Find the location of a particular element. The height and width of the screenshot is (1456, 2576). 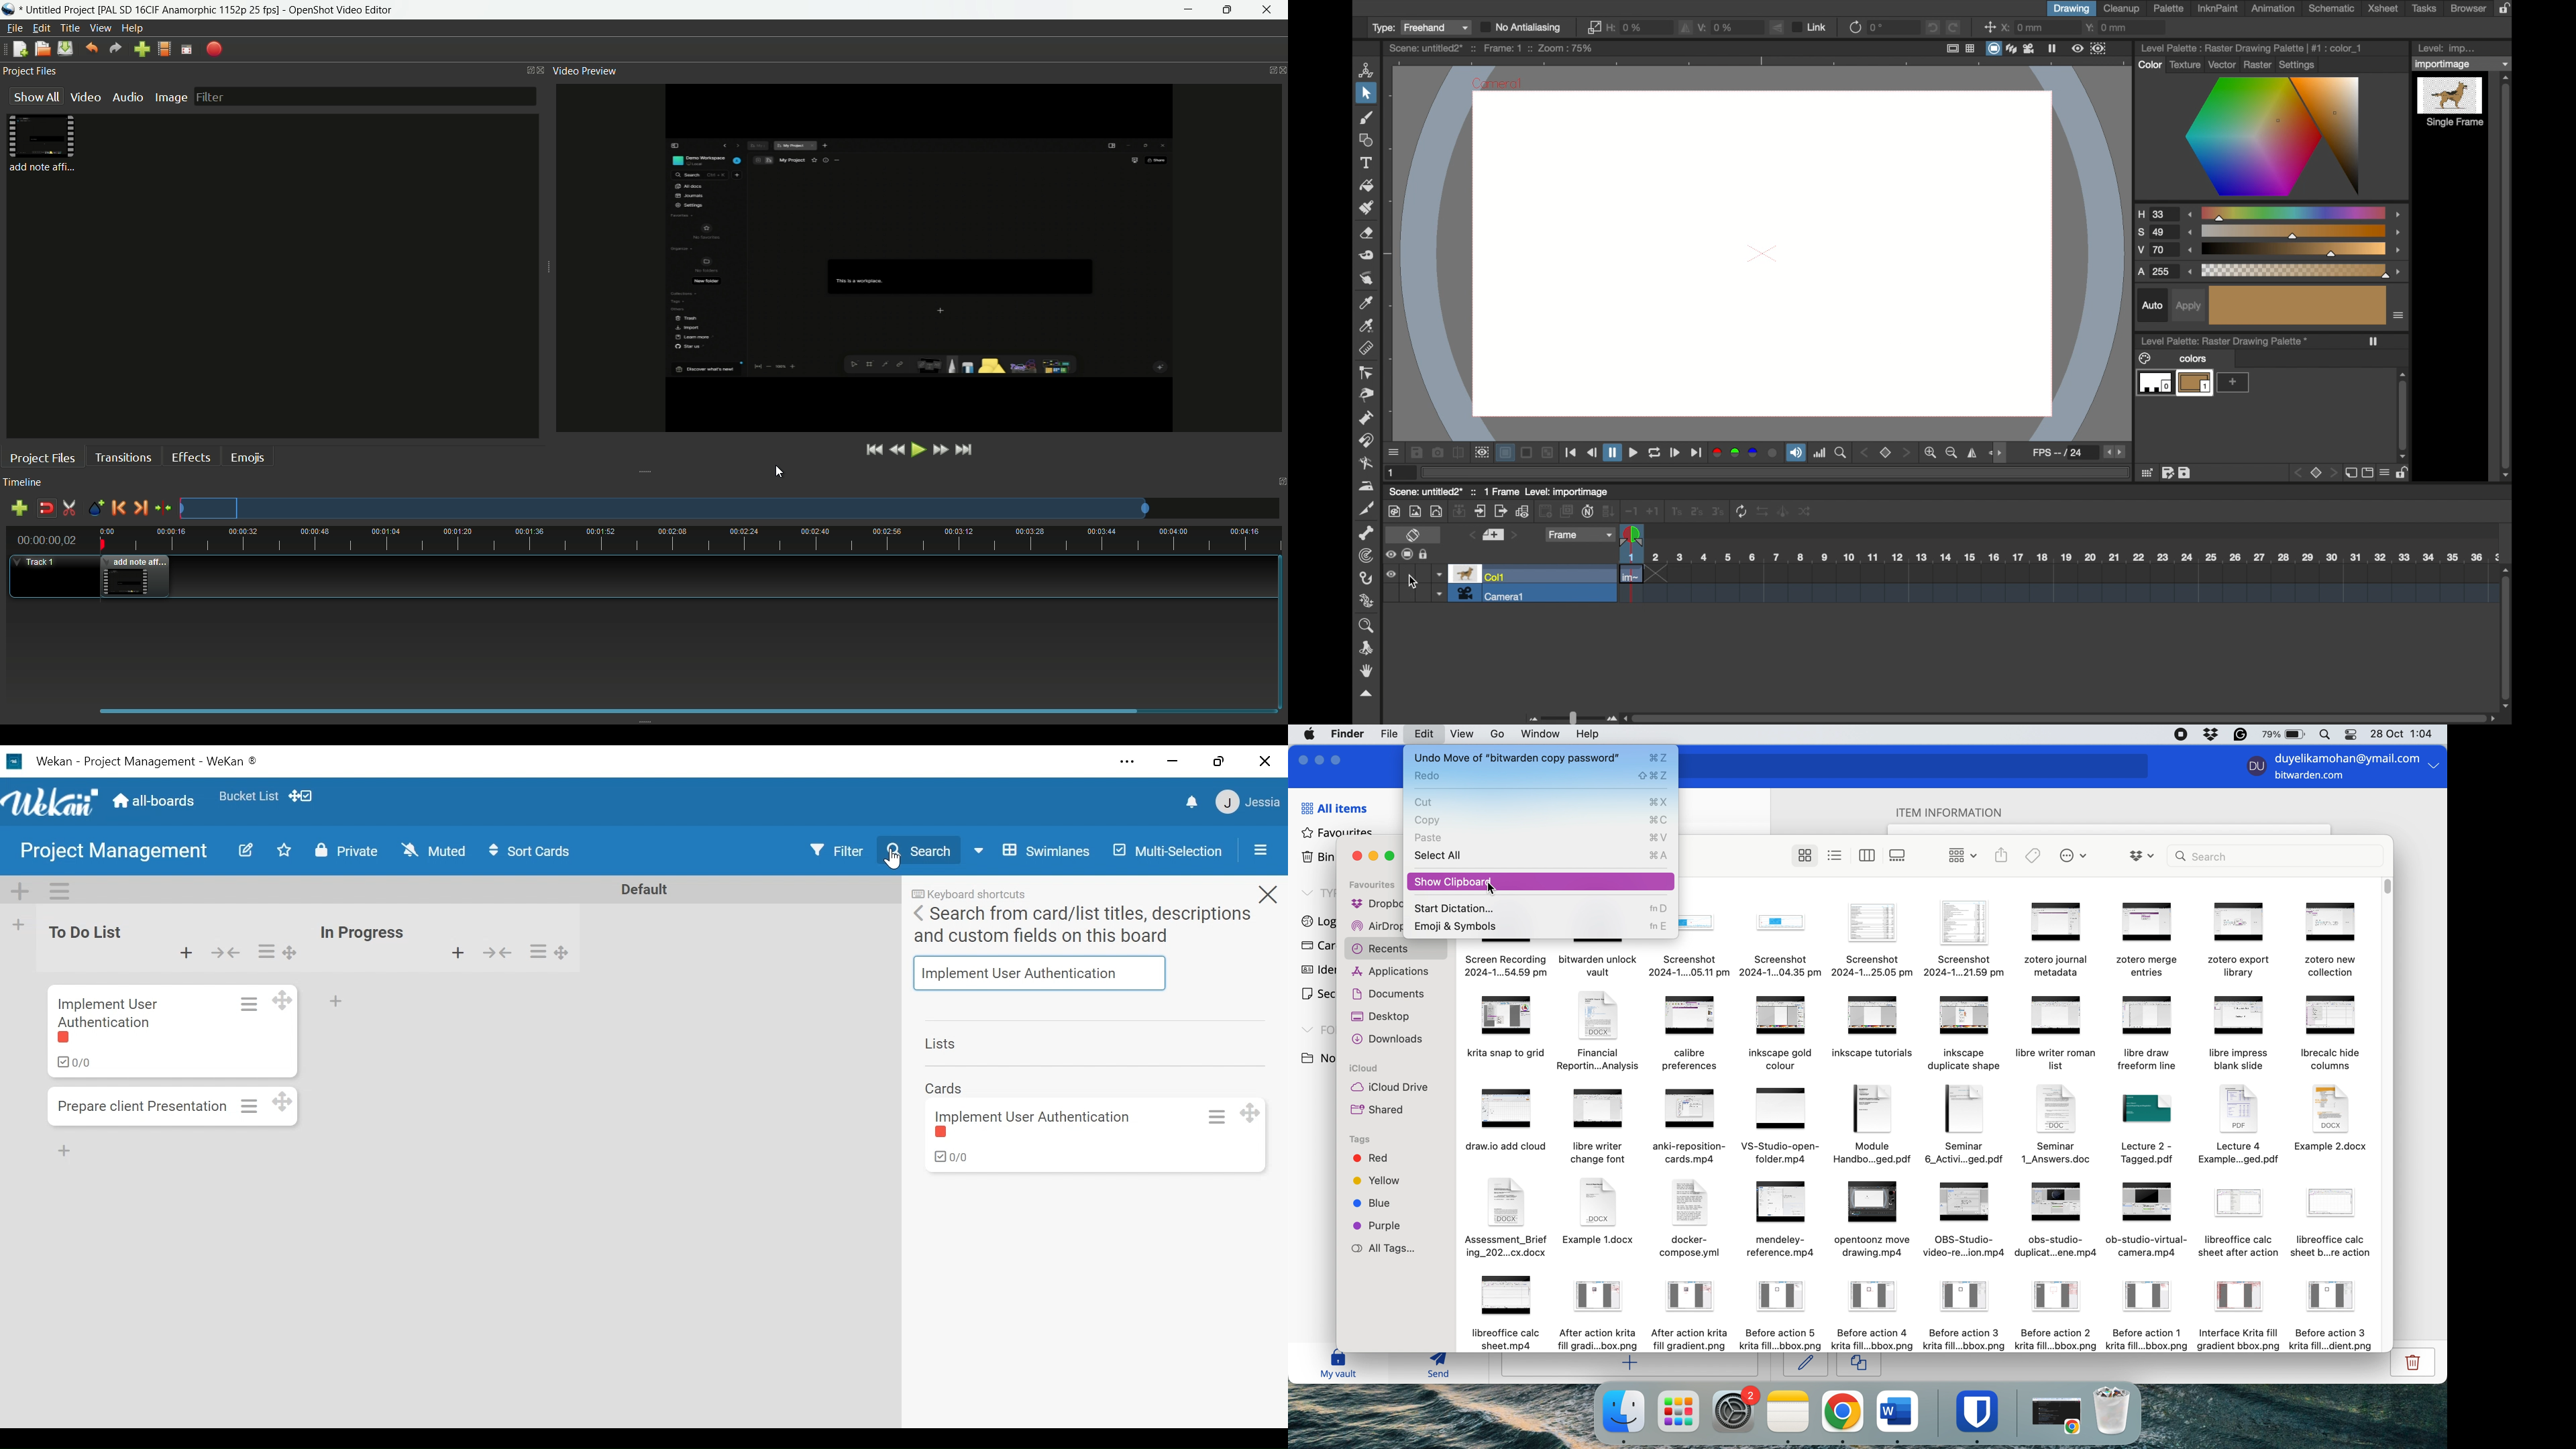

notification is located at coordinates (1190, 803).